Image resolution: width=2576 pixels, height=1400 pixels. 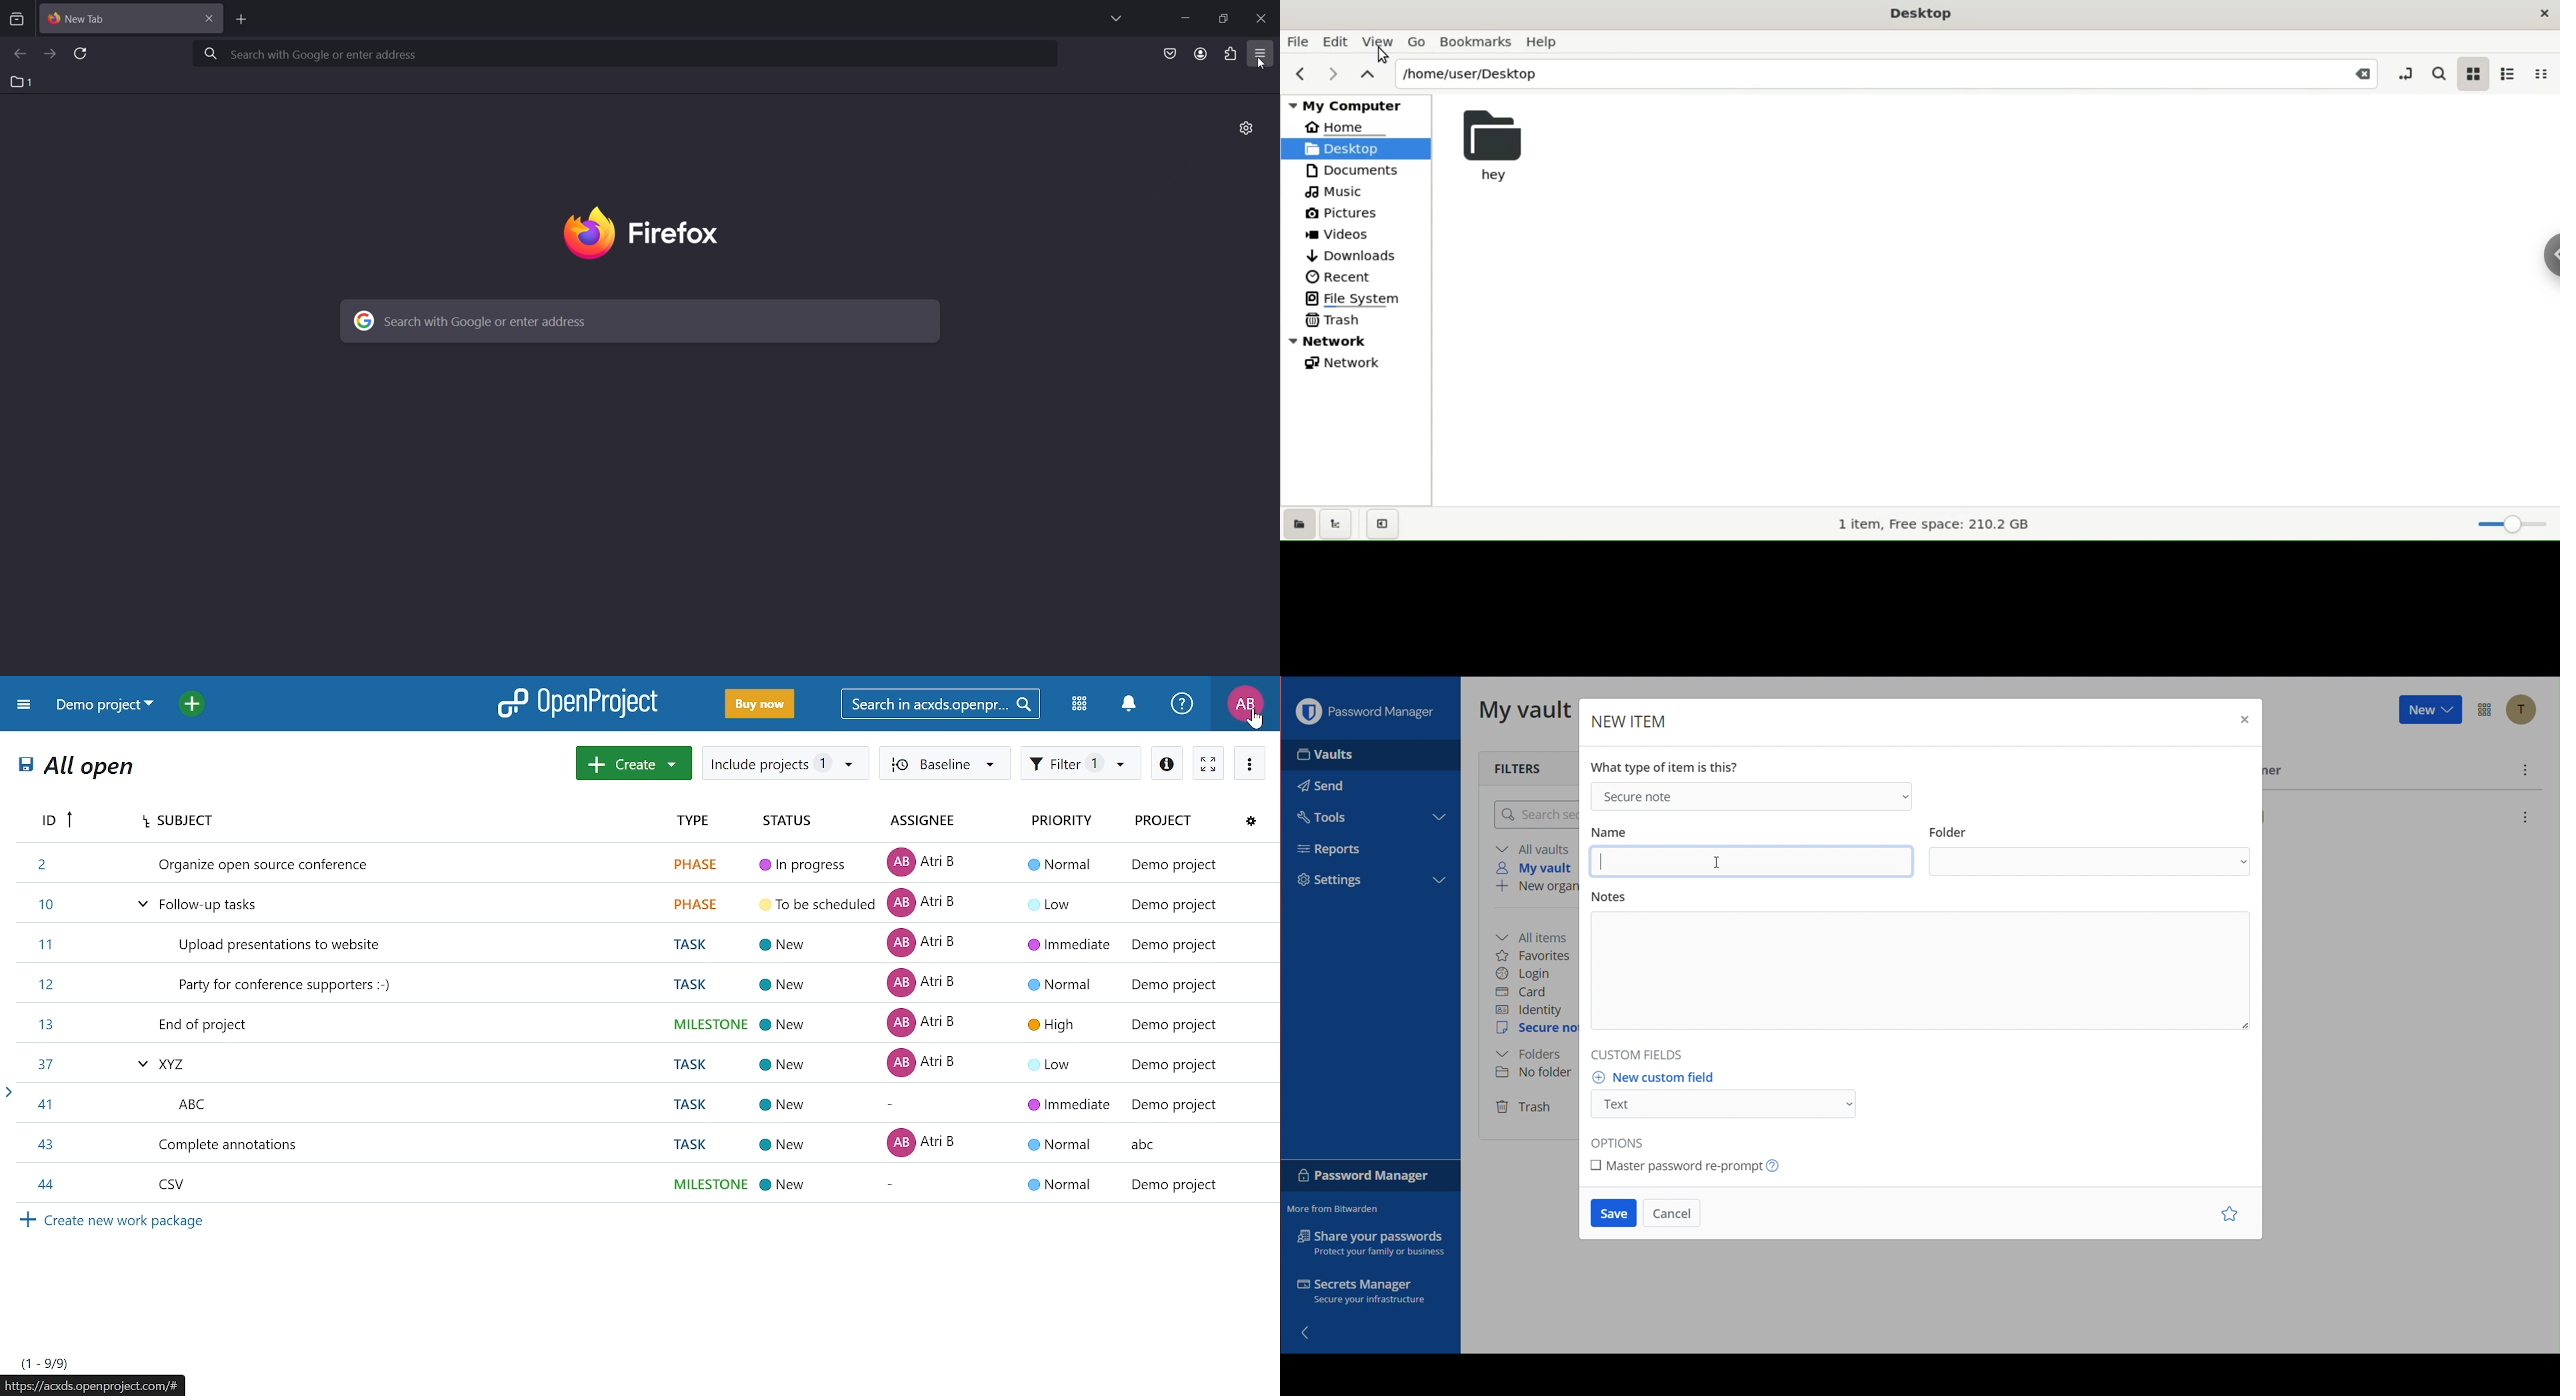 What do you see at coordinates (1121, 19) in the screenshot?
I see `list all tabs` at bounding box center [1121, 19].